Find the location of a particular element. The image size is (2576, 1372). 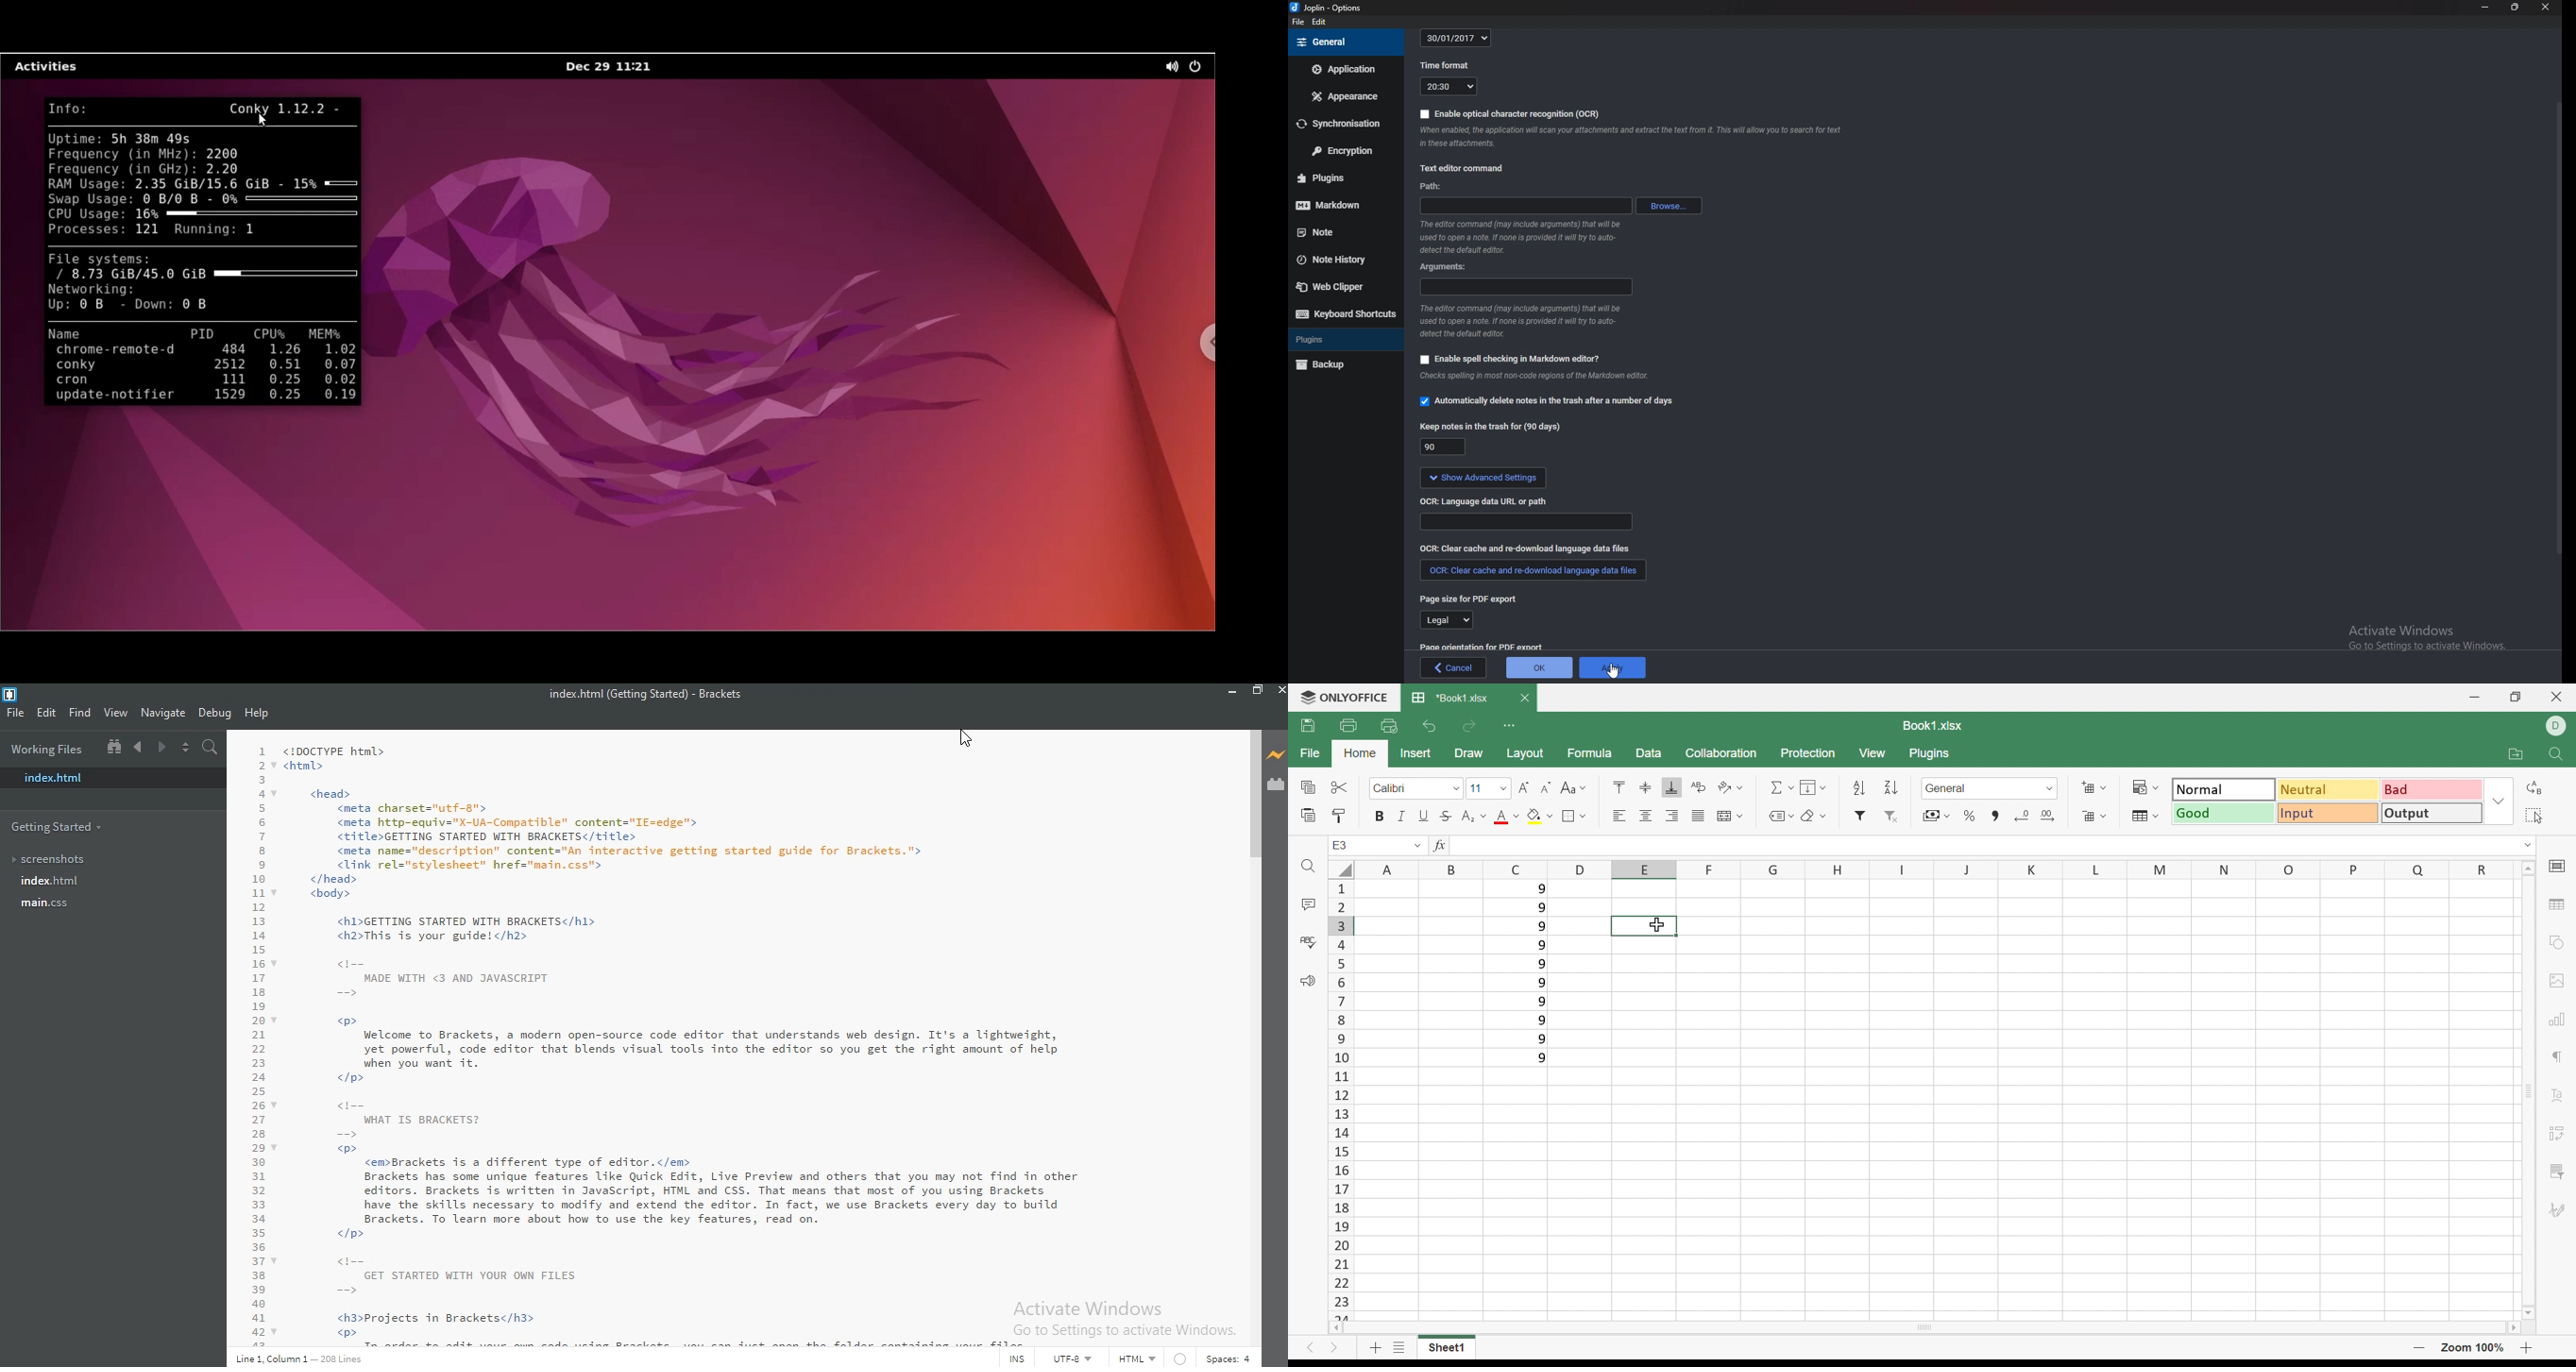

DELL is located at coordinates (2560, 724).